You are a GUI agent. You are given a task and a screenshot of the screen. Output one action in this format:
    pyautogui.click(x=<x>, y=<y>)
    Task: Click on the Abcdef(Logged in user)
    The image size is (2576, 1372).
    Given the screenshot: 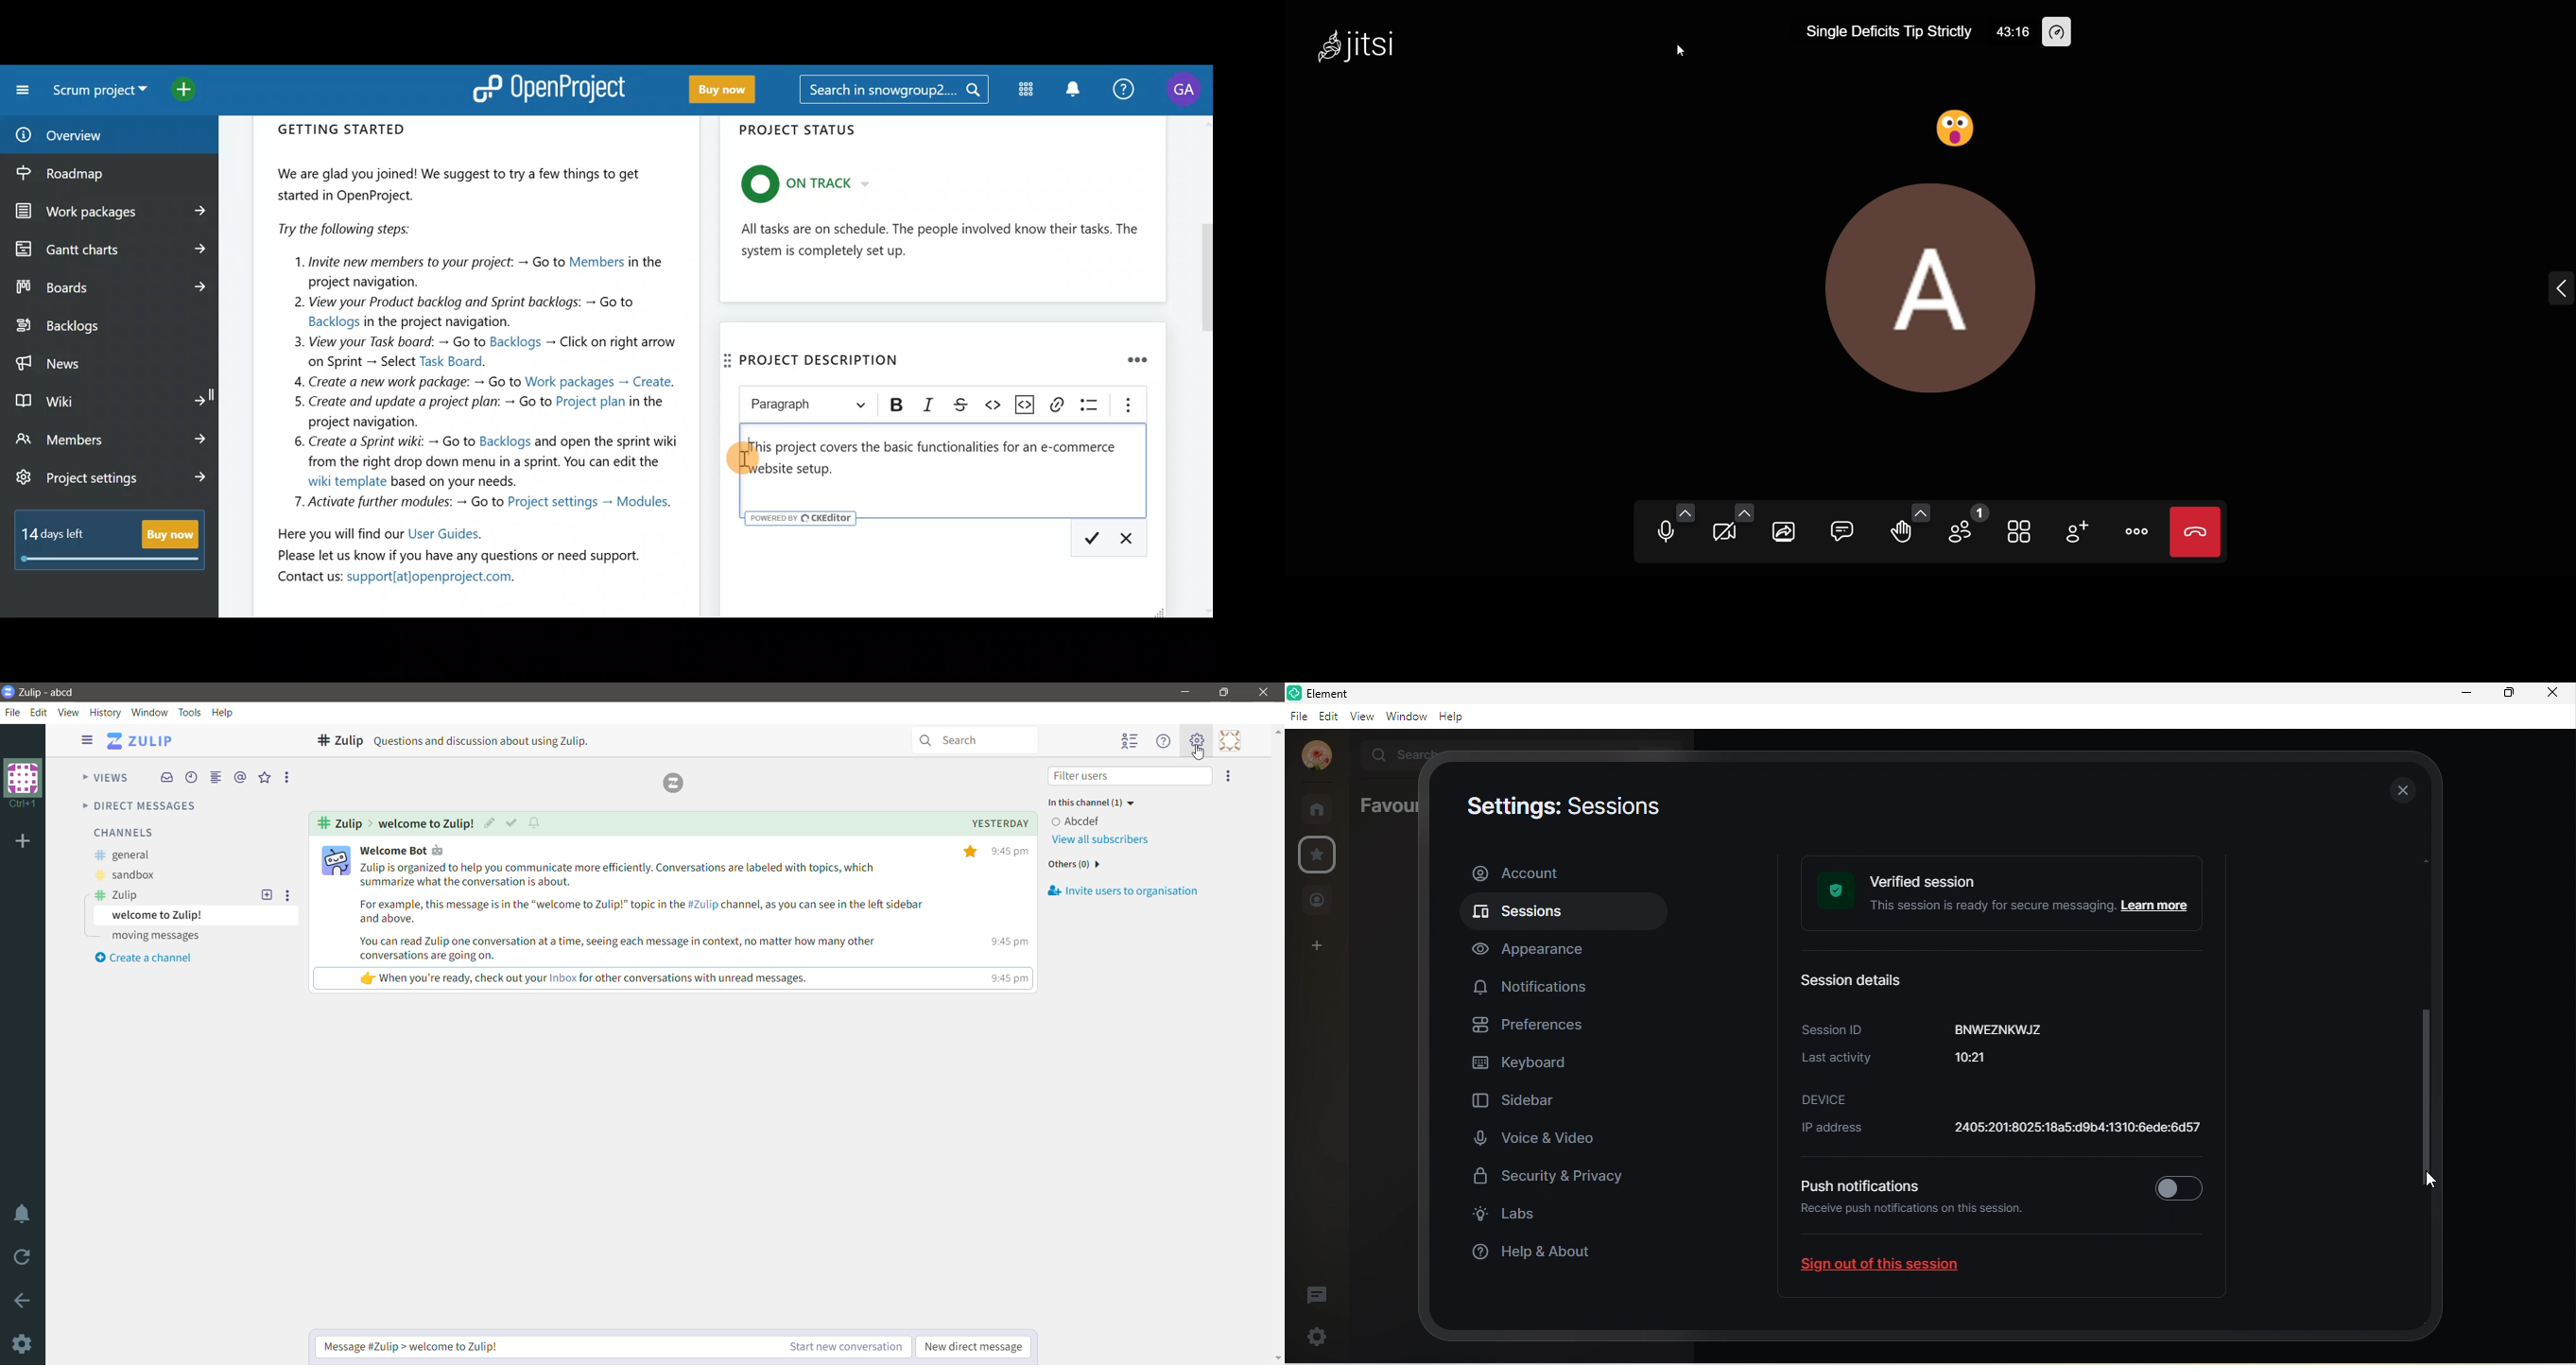 What is the action you would take?
    pyautogui.click(x=1079, y=820)
    